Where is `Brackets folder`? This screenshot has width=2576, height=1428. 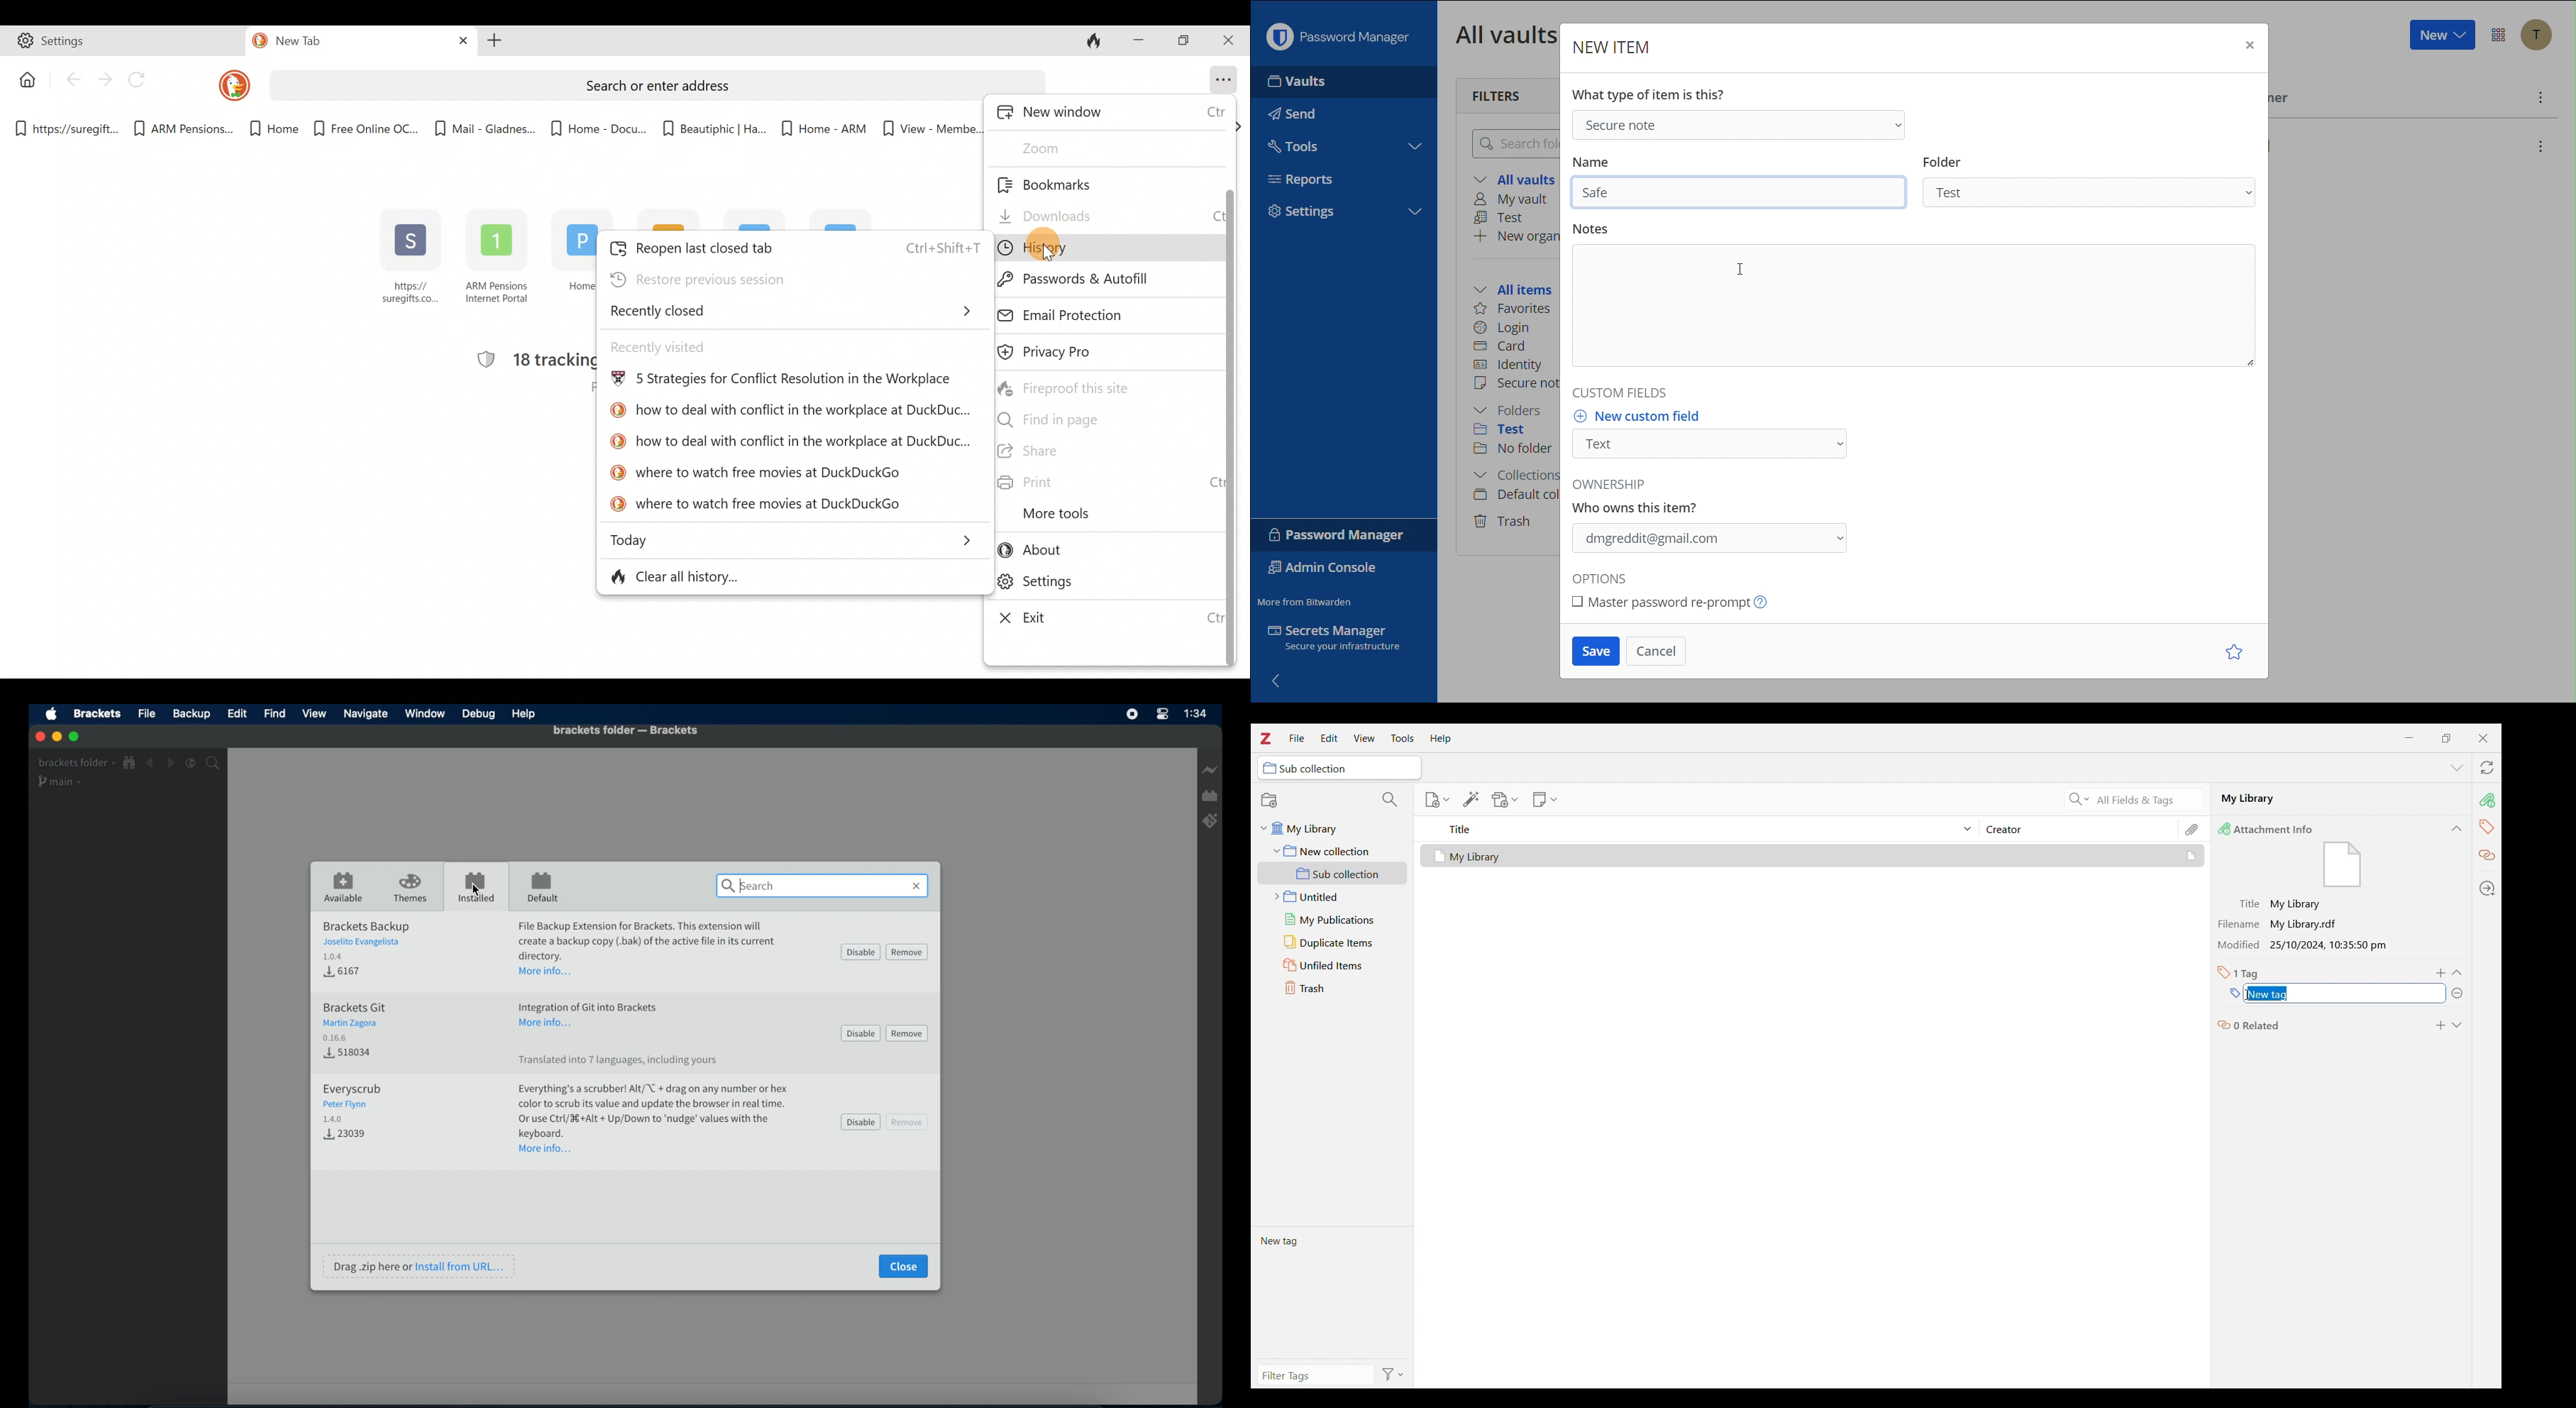 Brackets folder is located at coordinates (76, 763).